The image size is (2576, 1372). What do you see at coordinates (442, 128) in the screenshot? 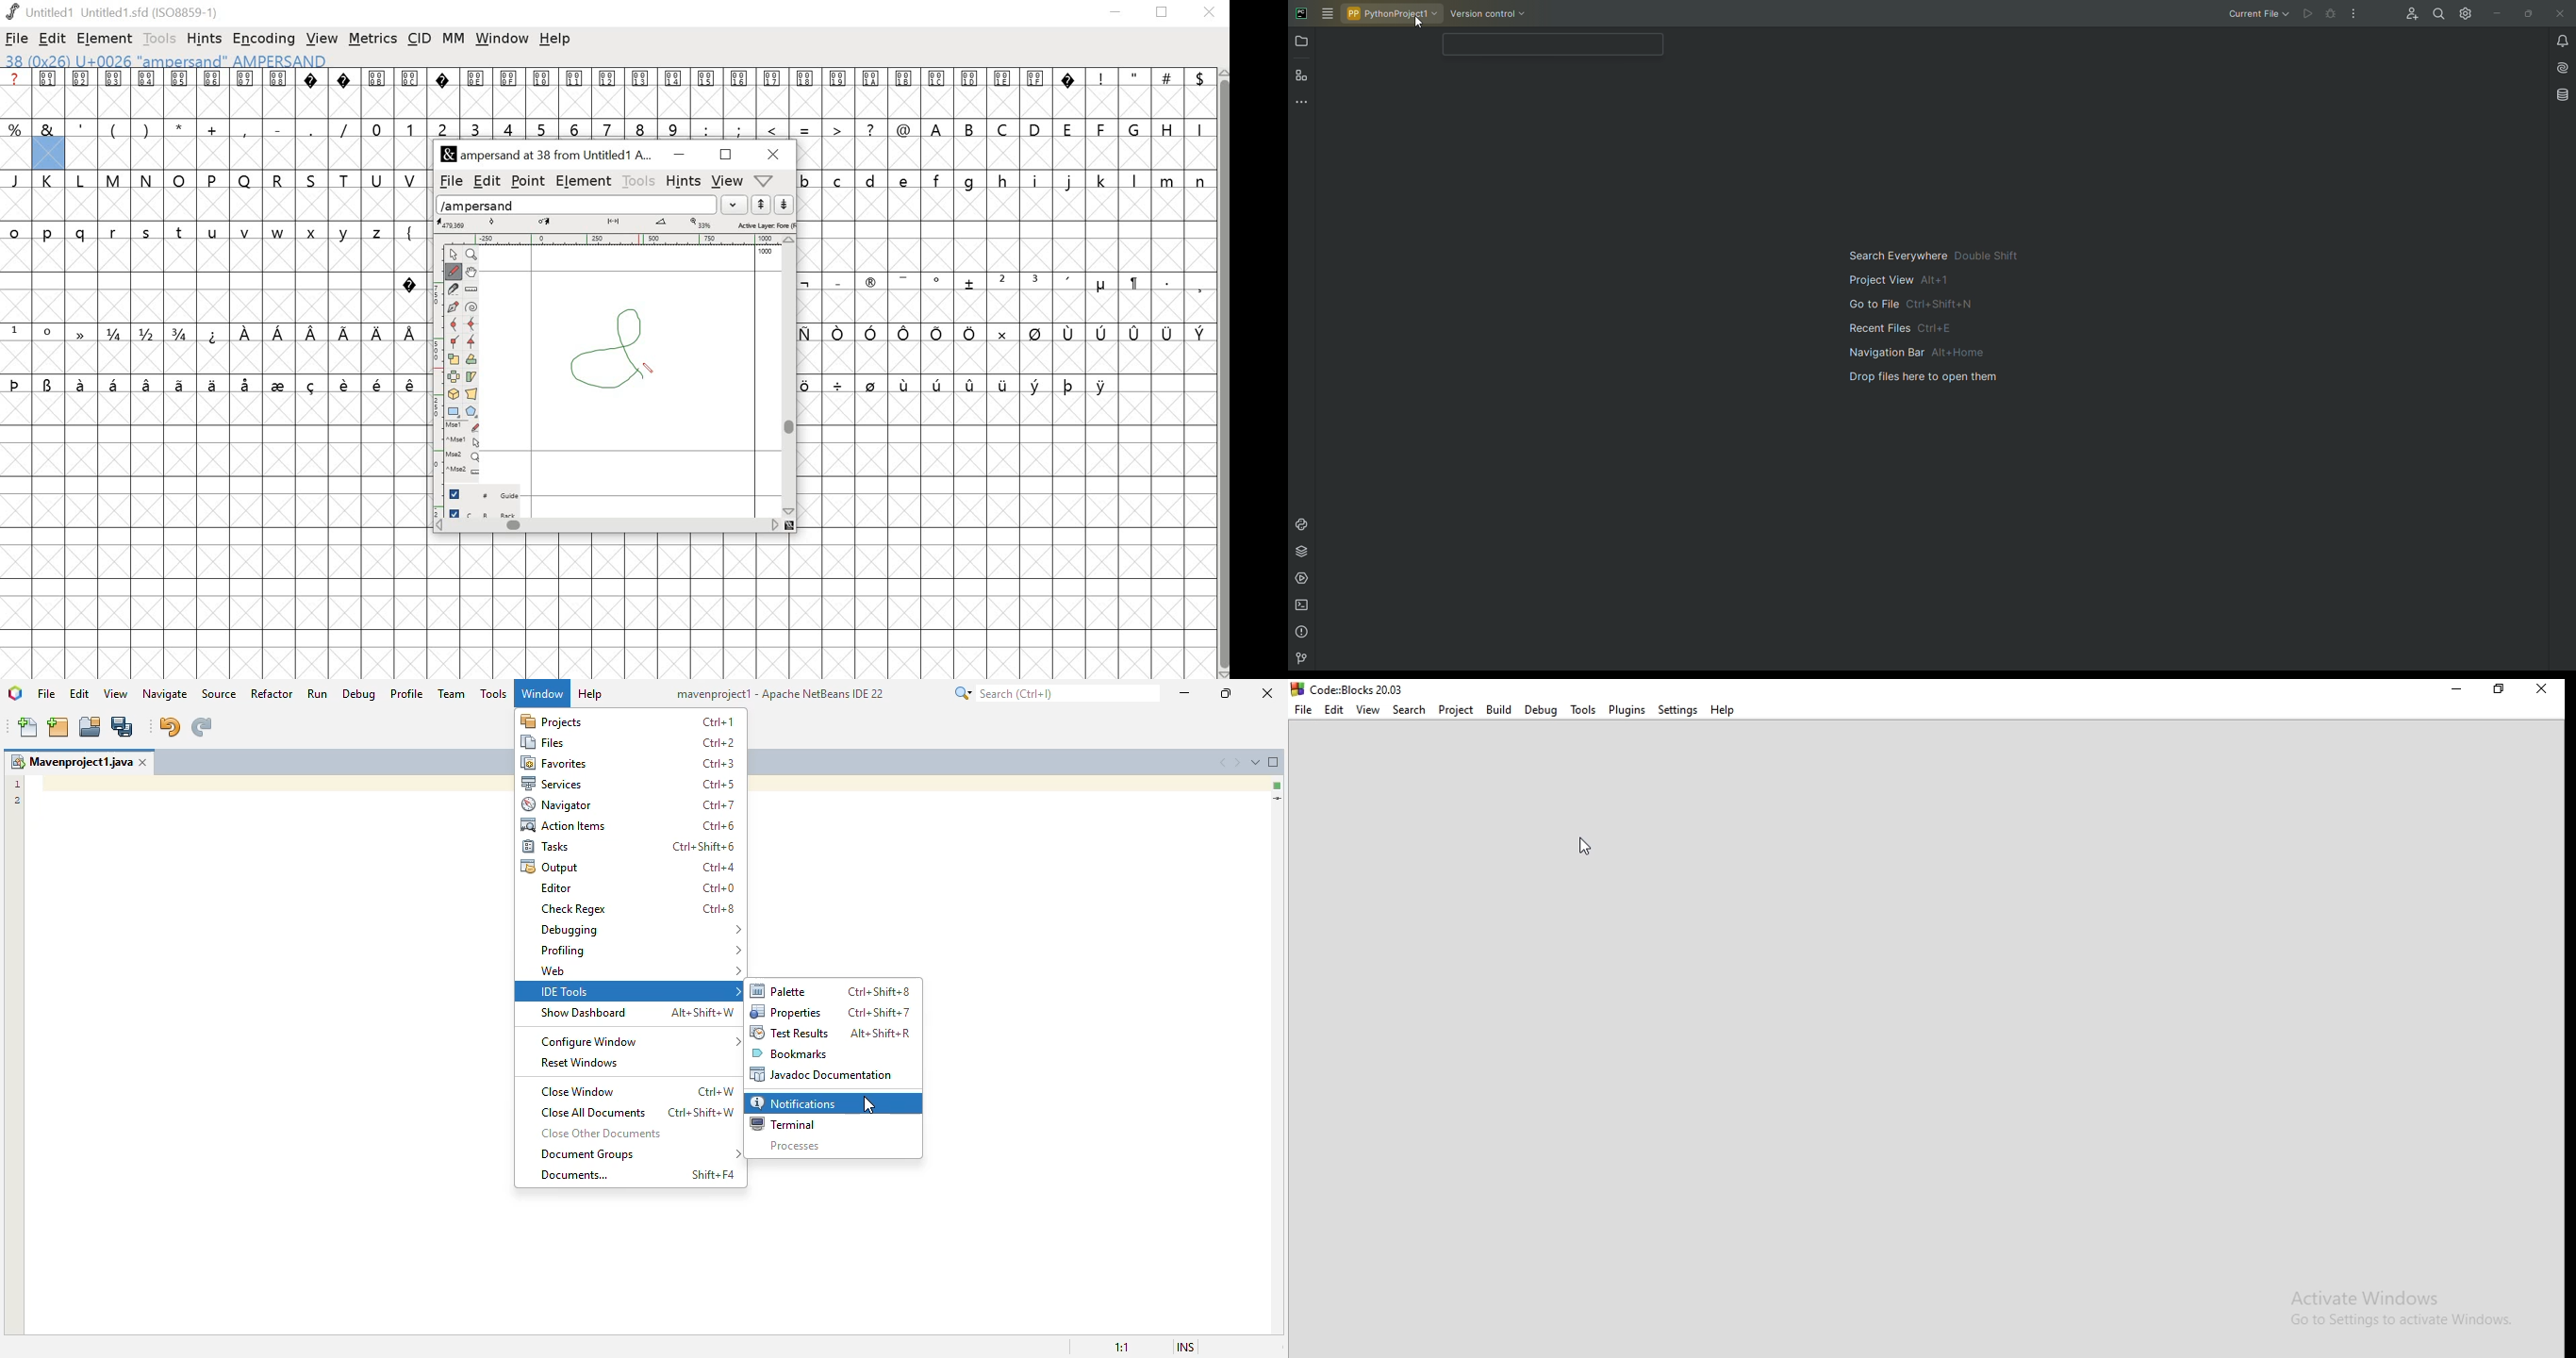
I see `2` at bounding box center [442, 128].